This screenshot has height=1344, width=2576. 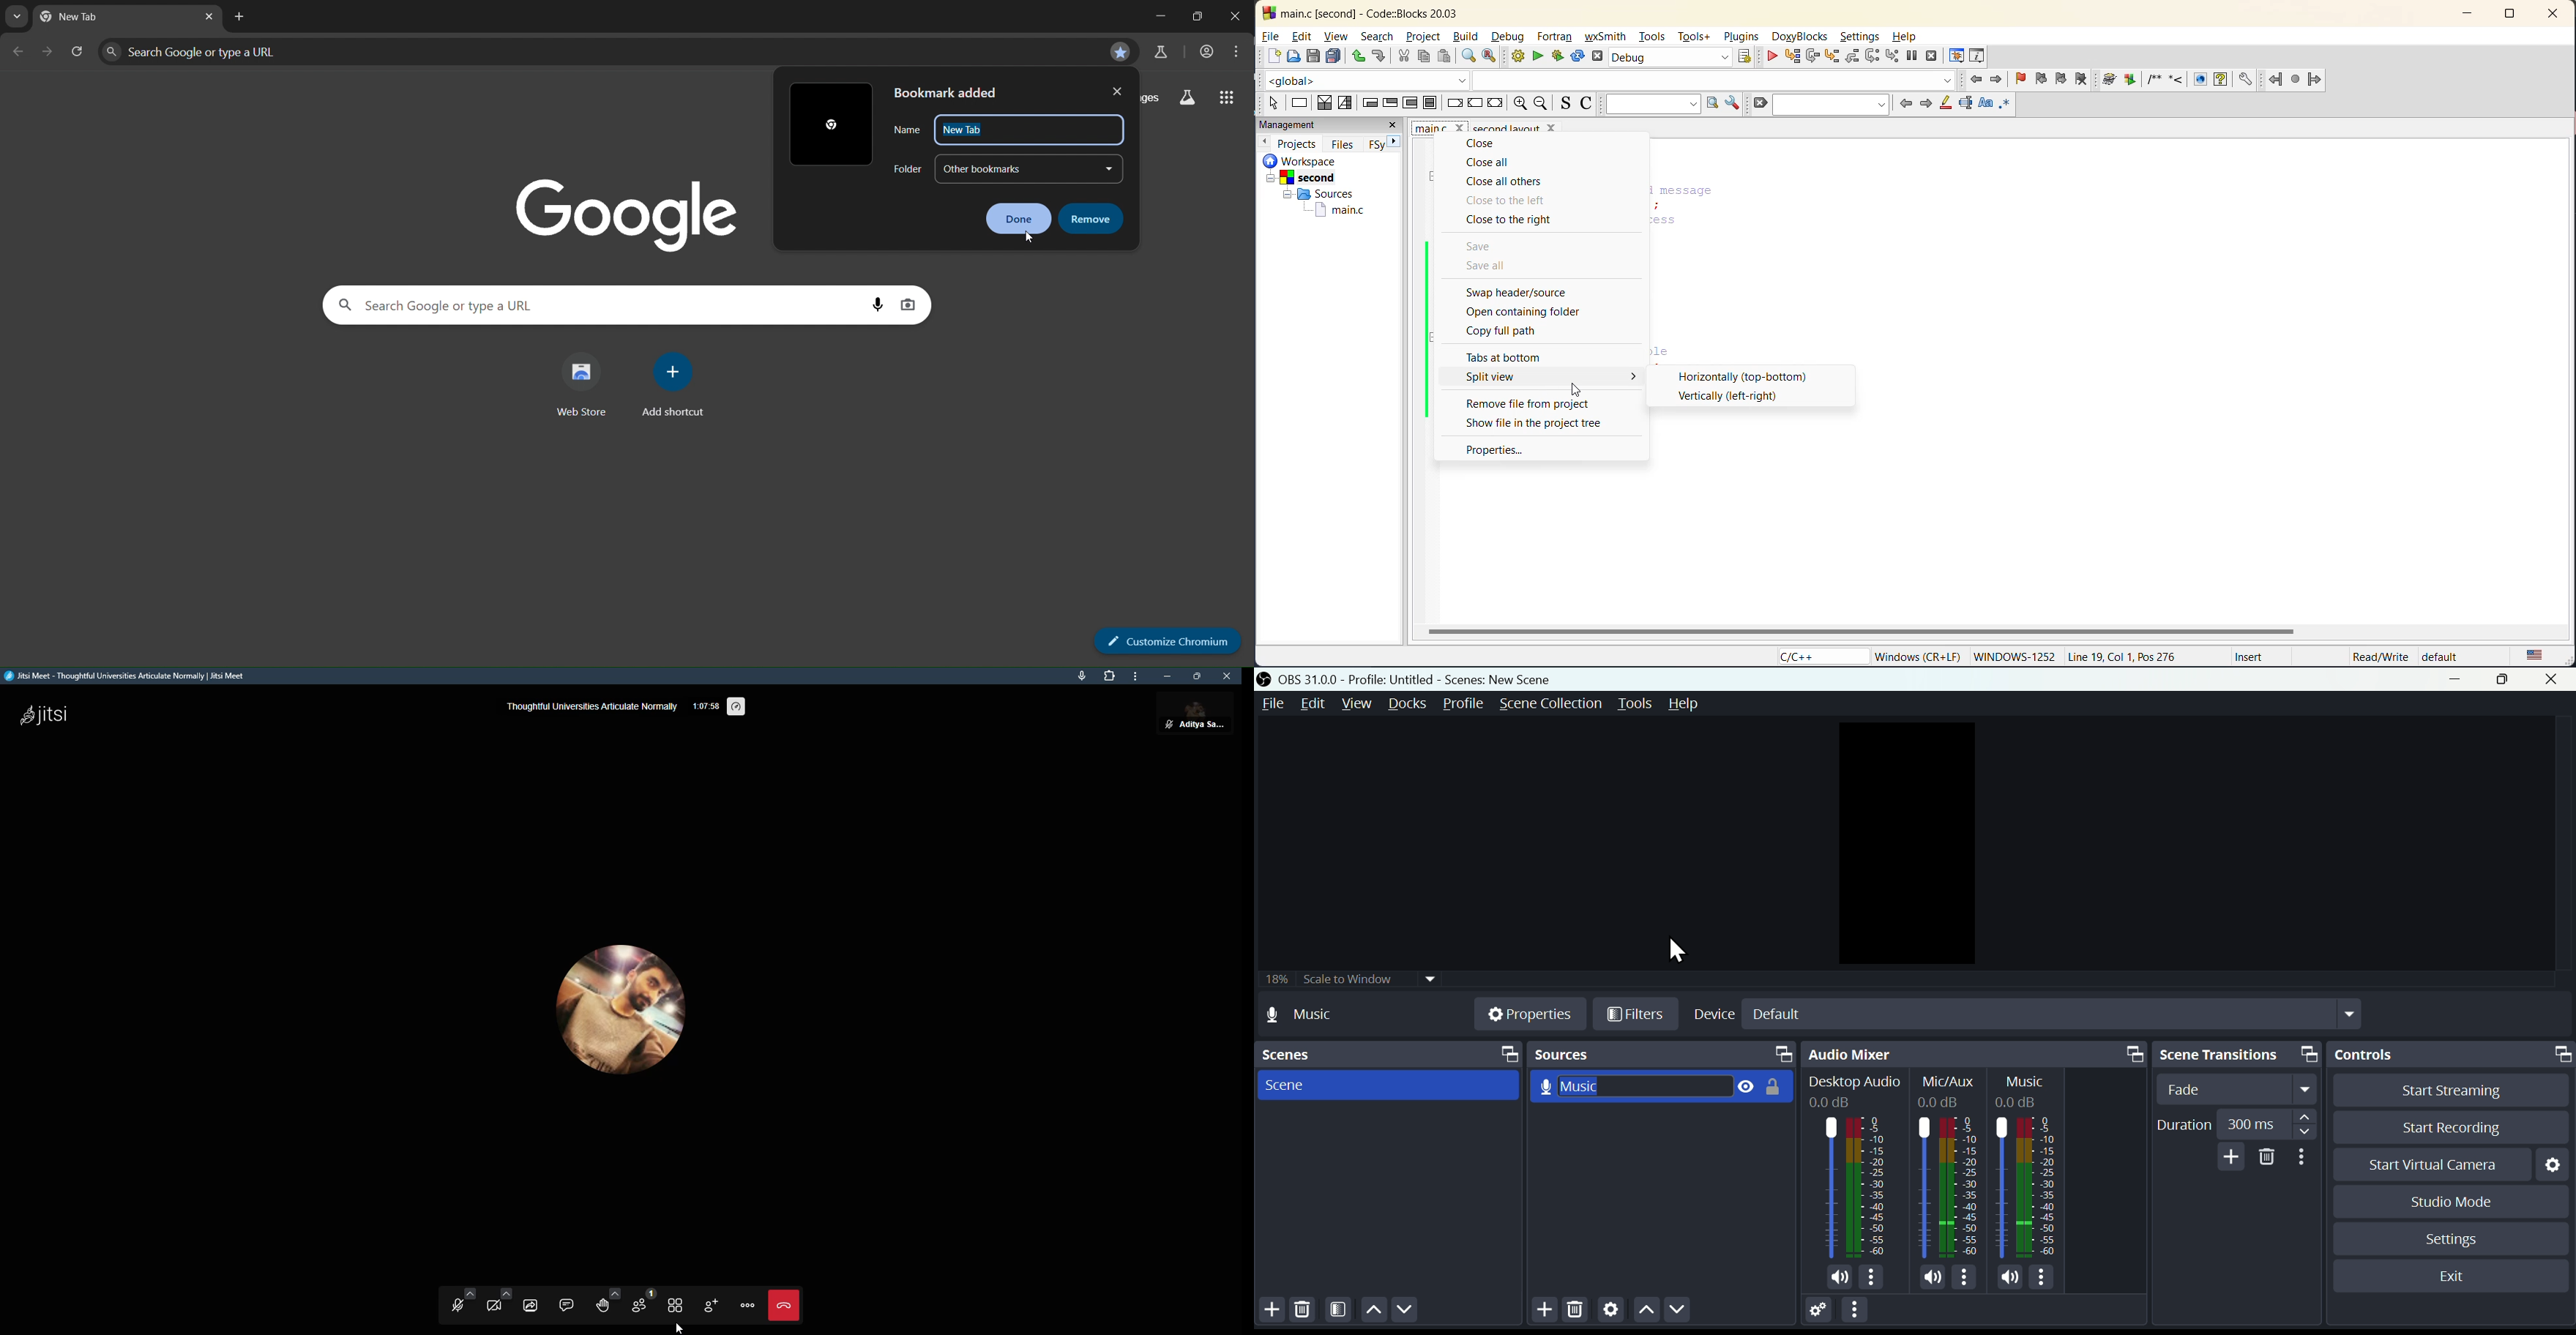 I want to click on view, so click(x=1336, y=37).